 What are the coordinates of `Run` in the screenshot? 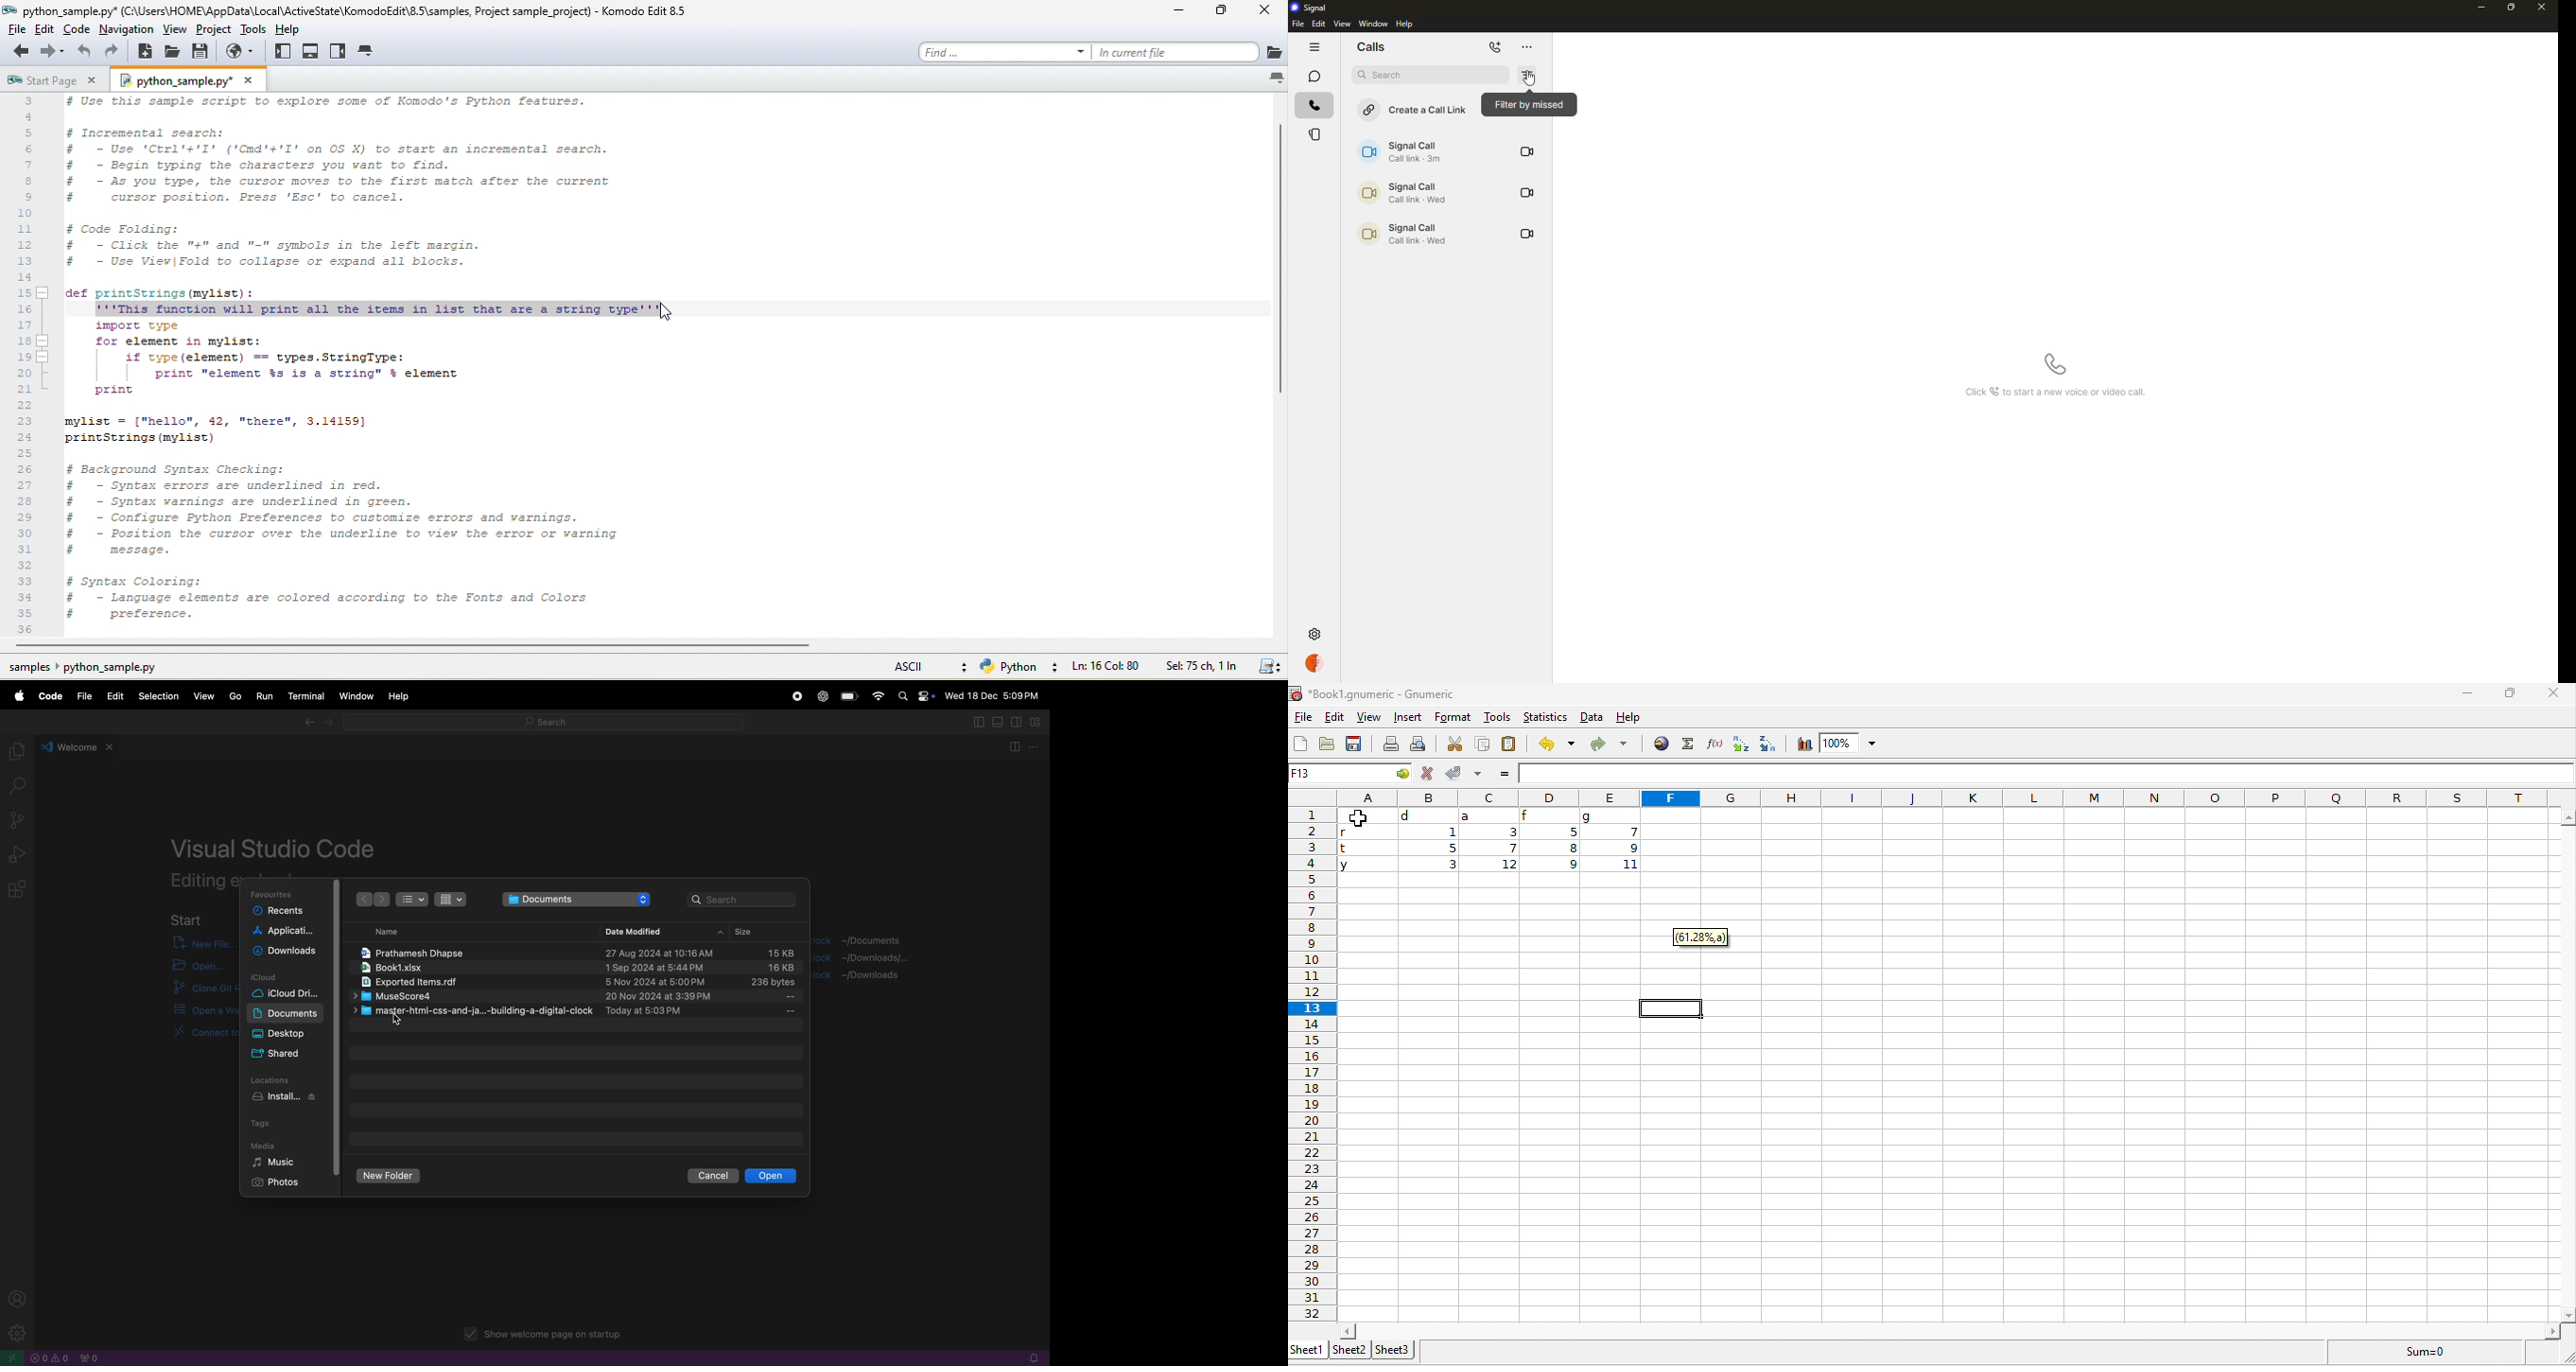 It's located at (263, 697).